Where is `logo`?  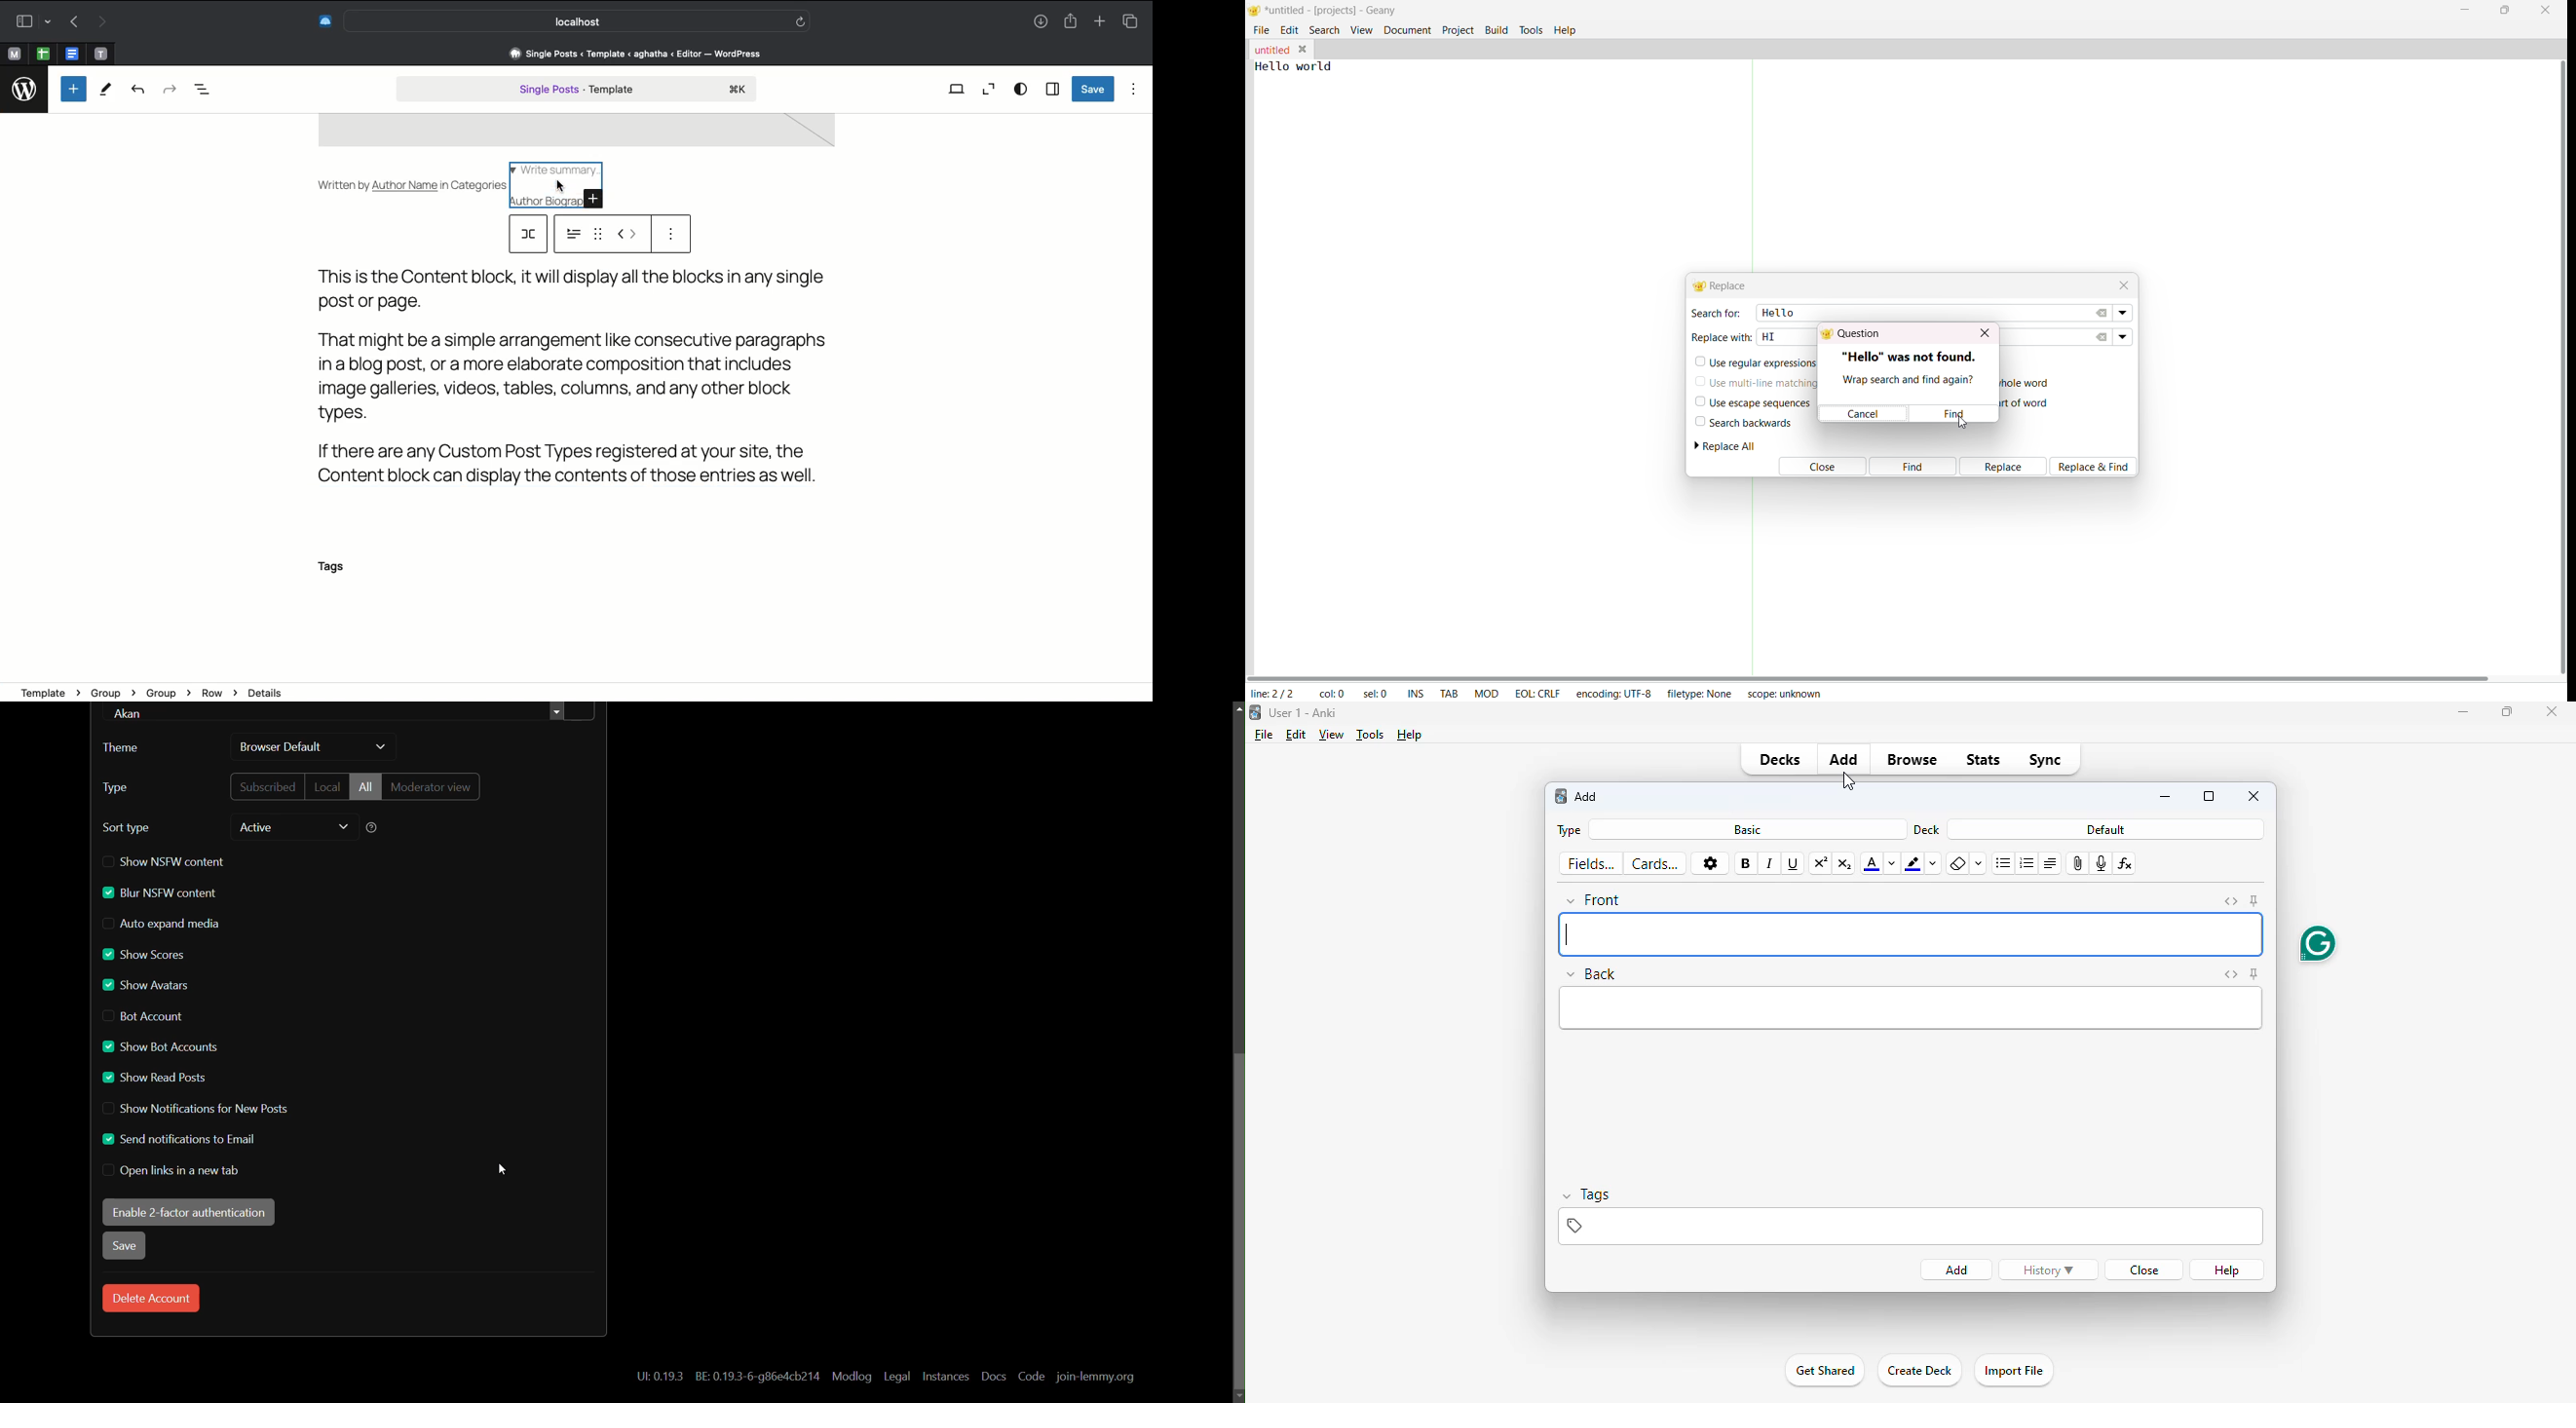 logo is located at coordinates (1254, 712).